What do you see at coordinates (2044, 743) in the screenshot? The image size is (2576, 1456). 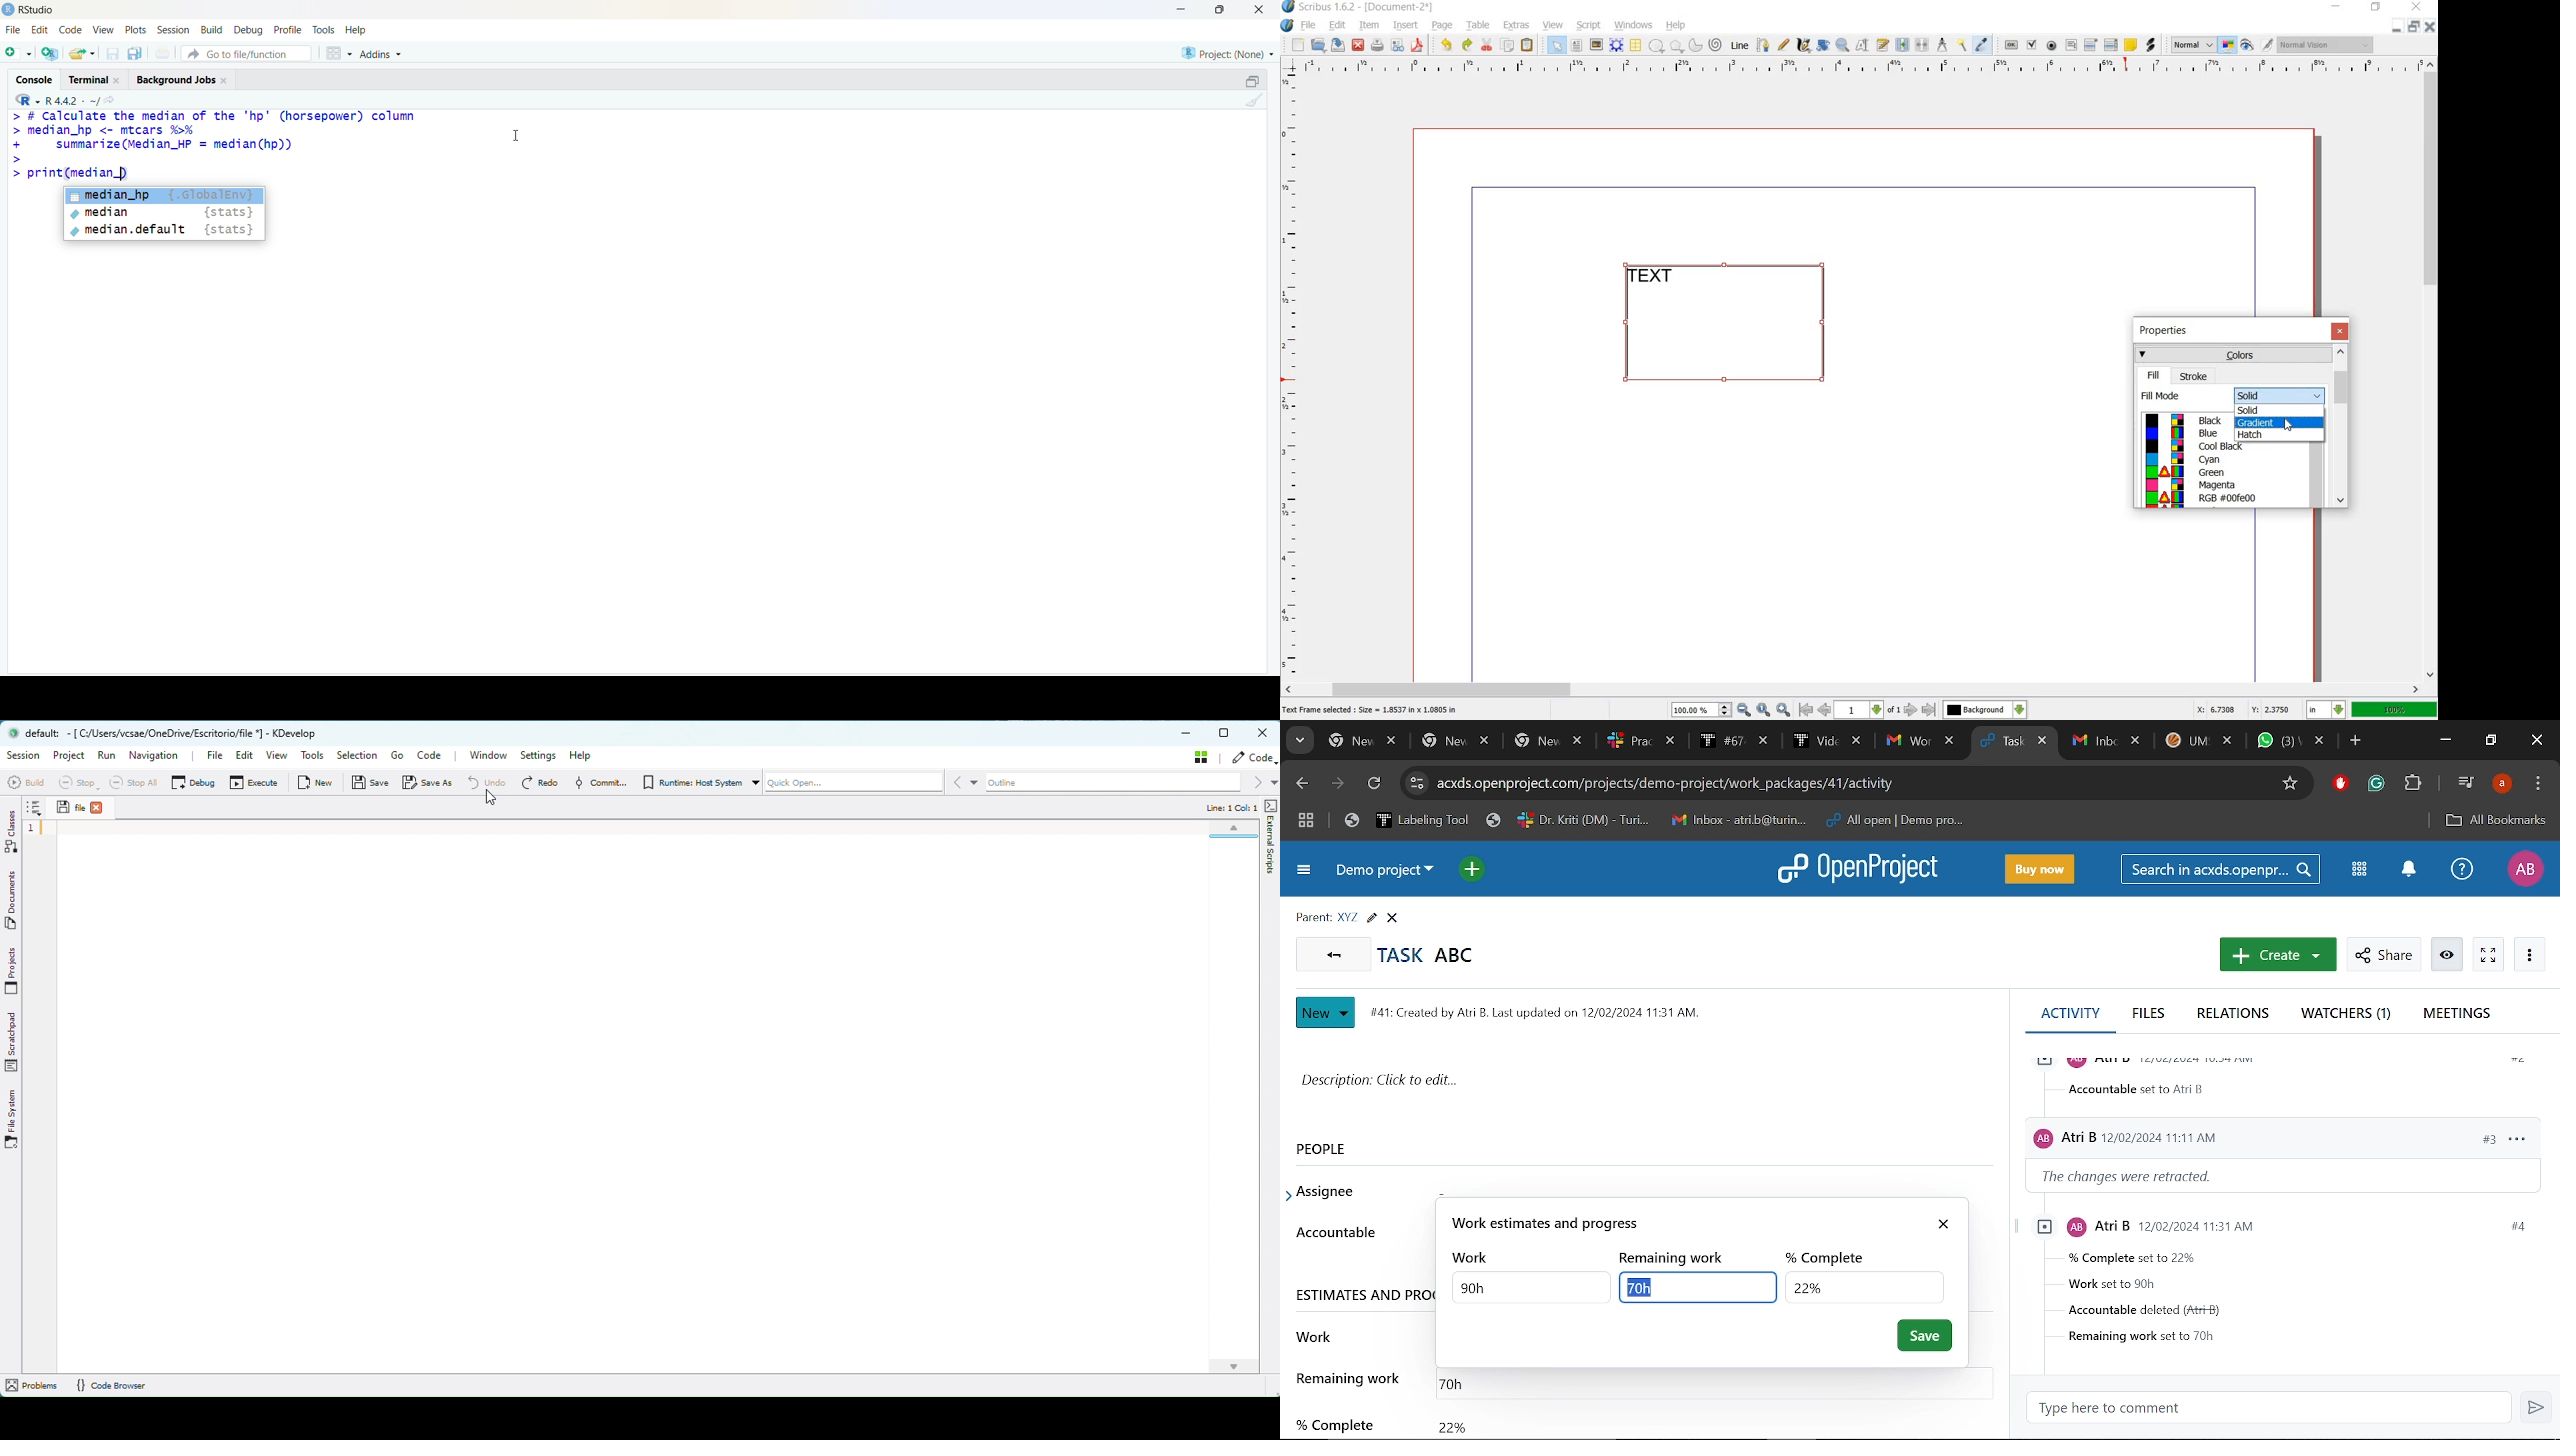 I see `Close current tab` at bounding box center [2044, 743].